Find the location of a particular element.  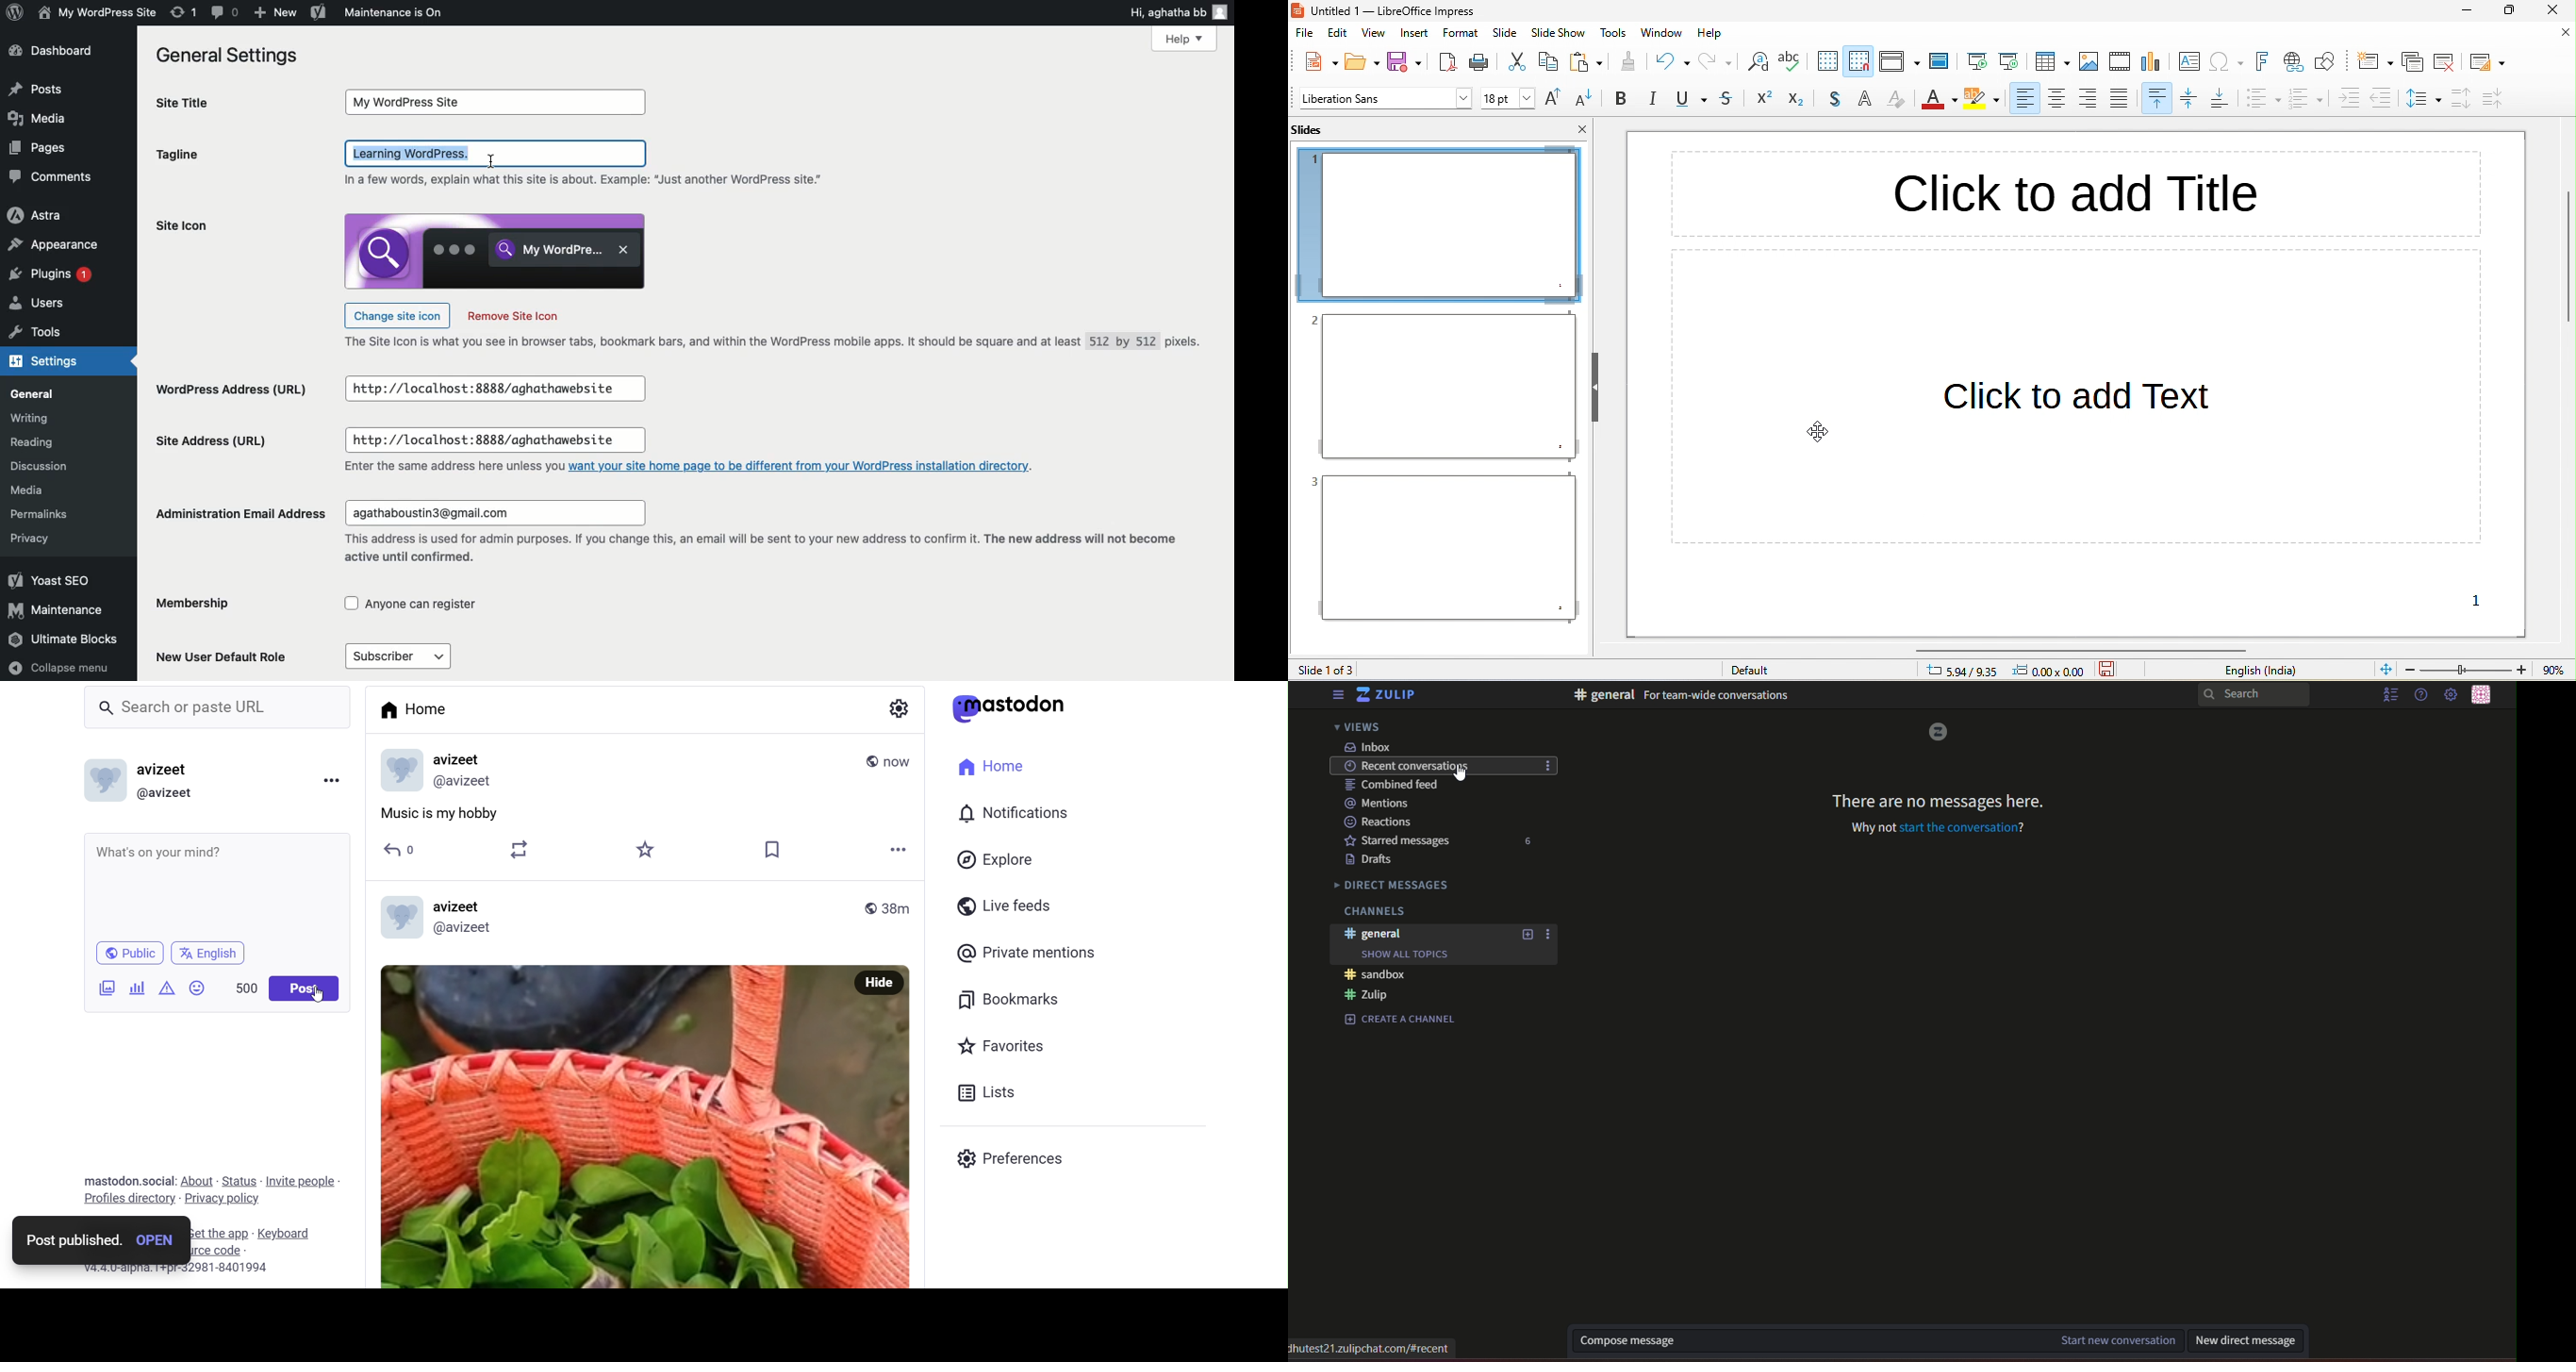

starred messages is located at coordinates (1401, 838).